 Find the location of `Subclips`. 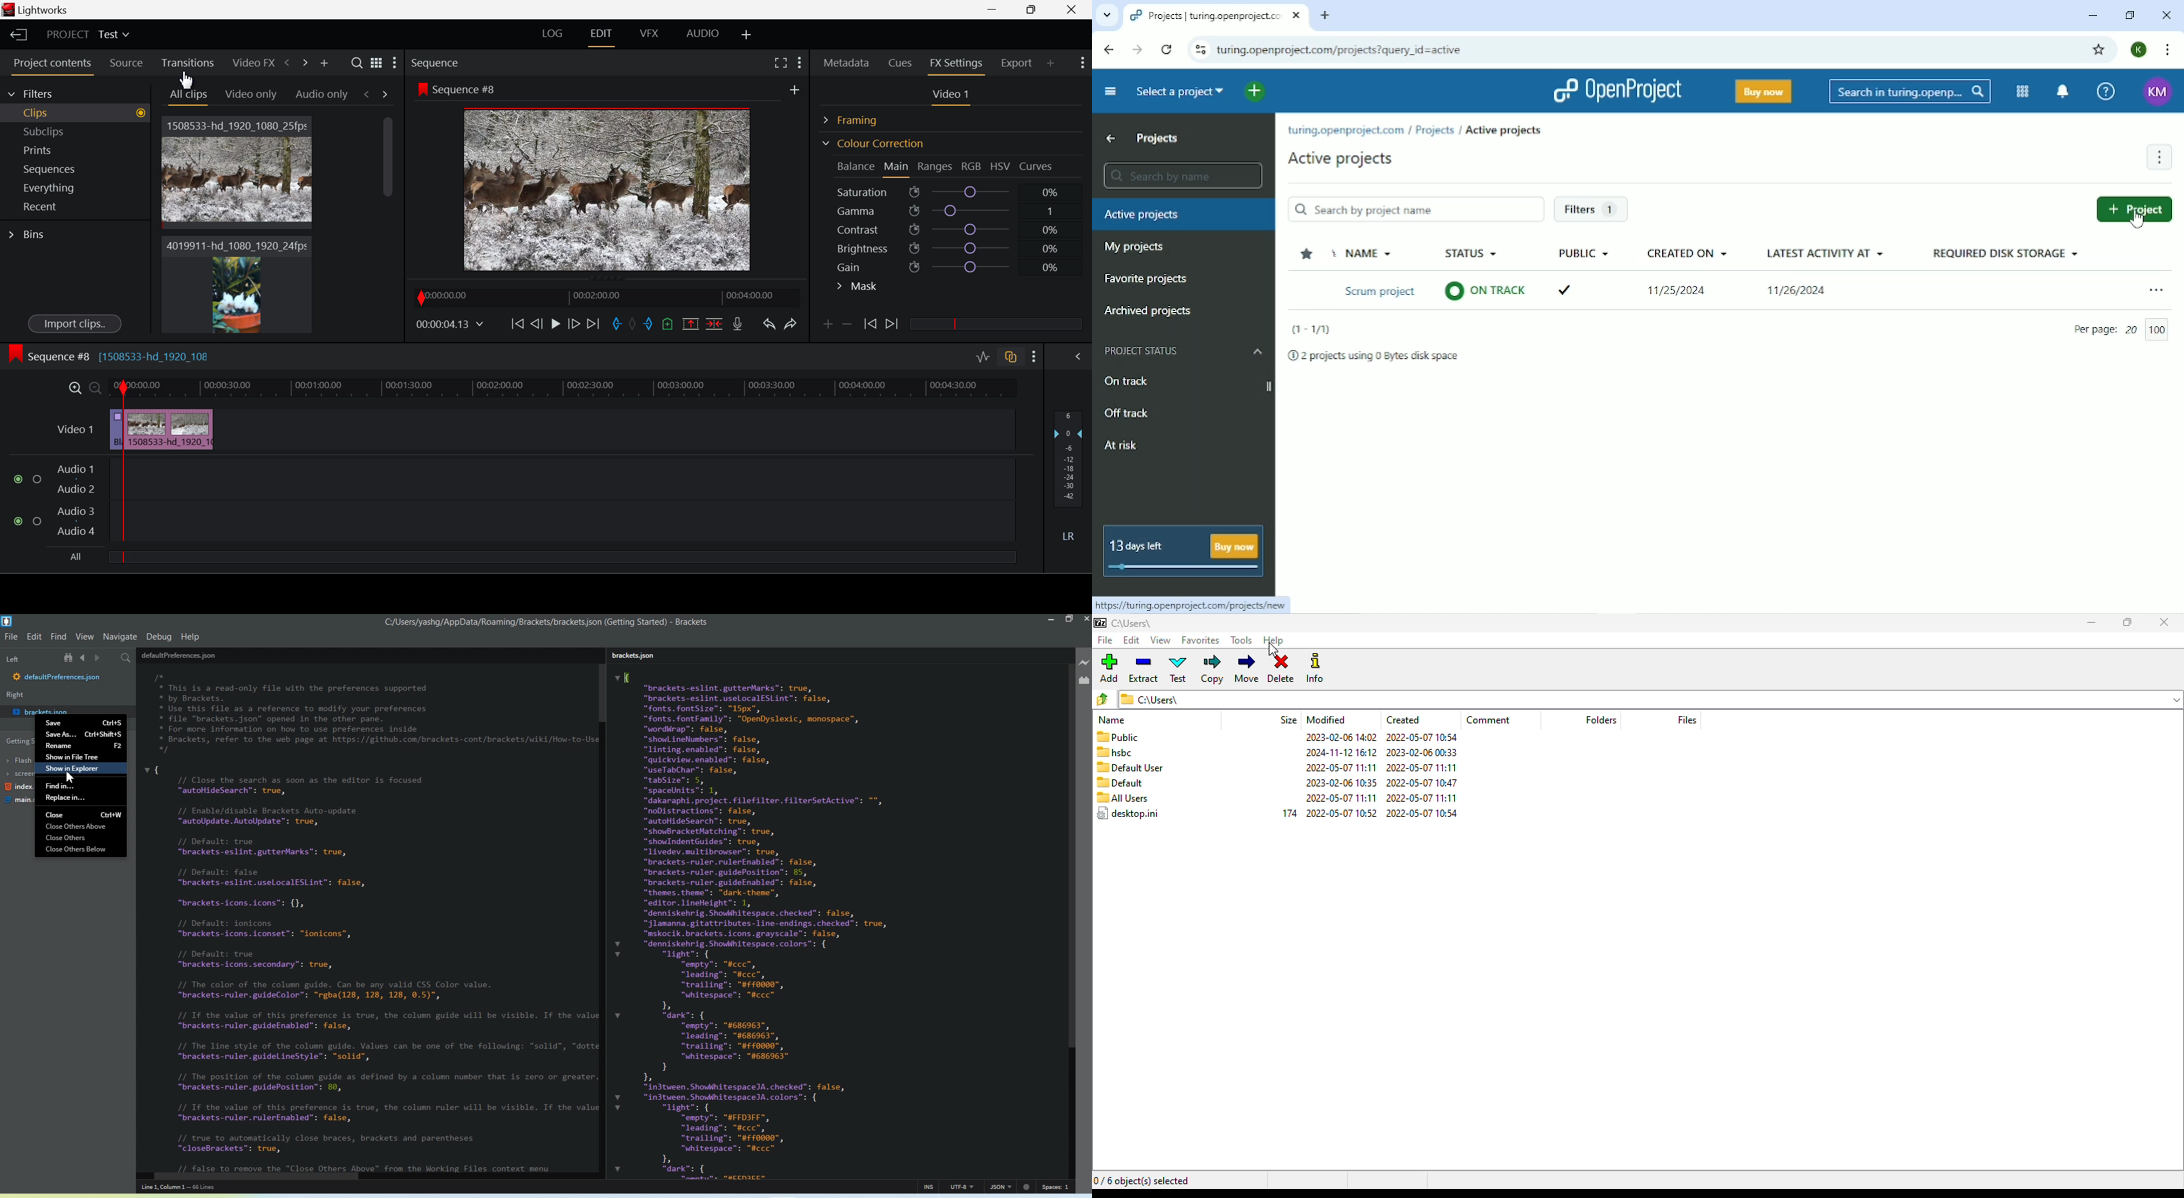

Subclips is located at coordinates (55, 131).